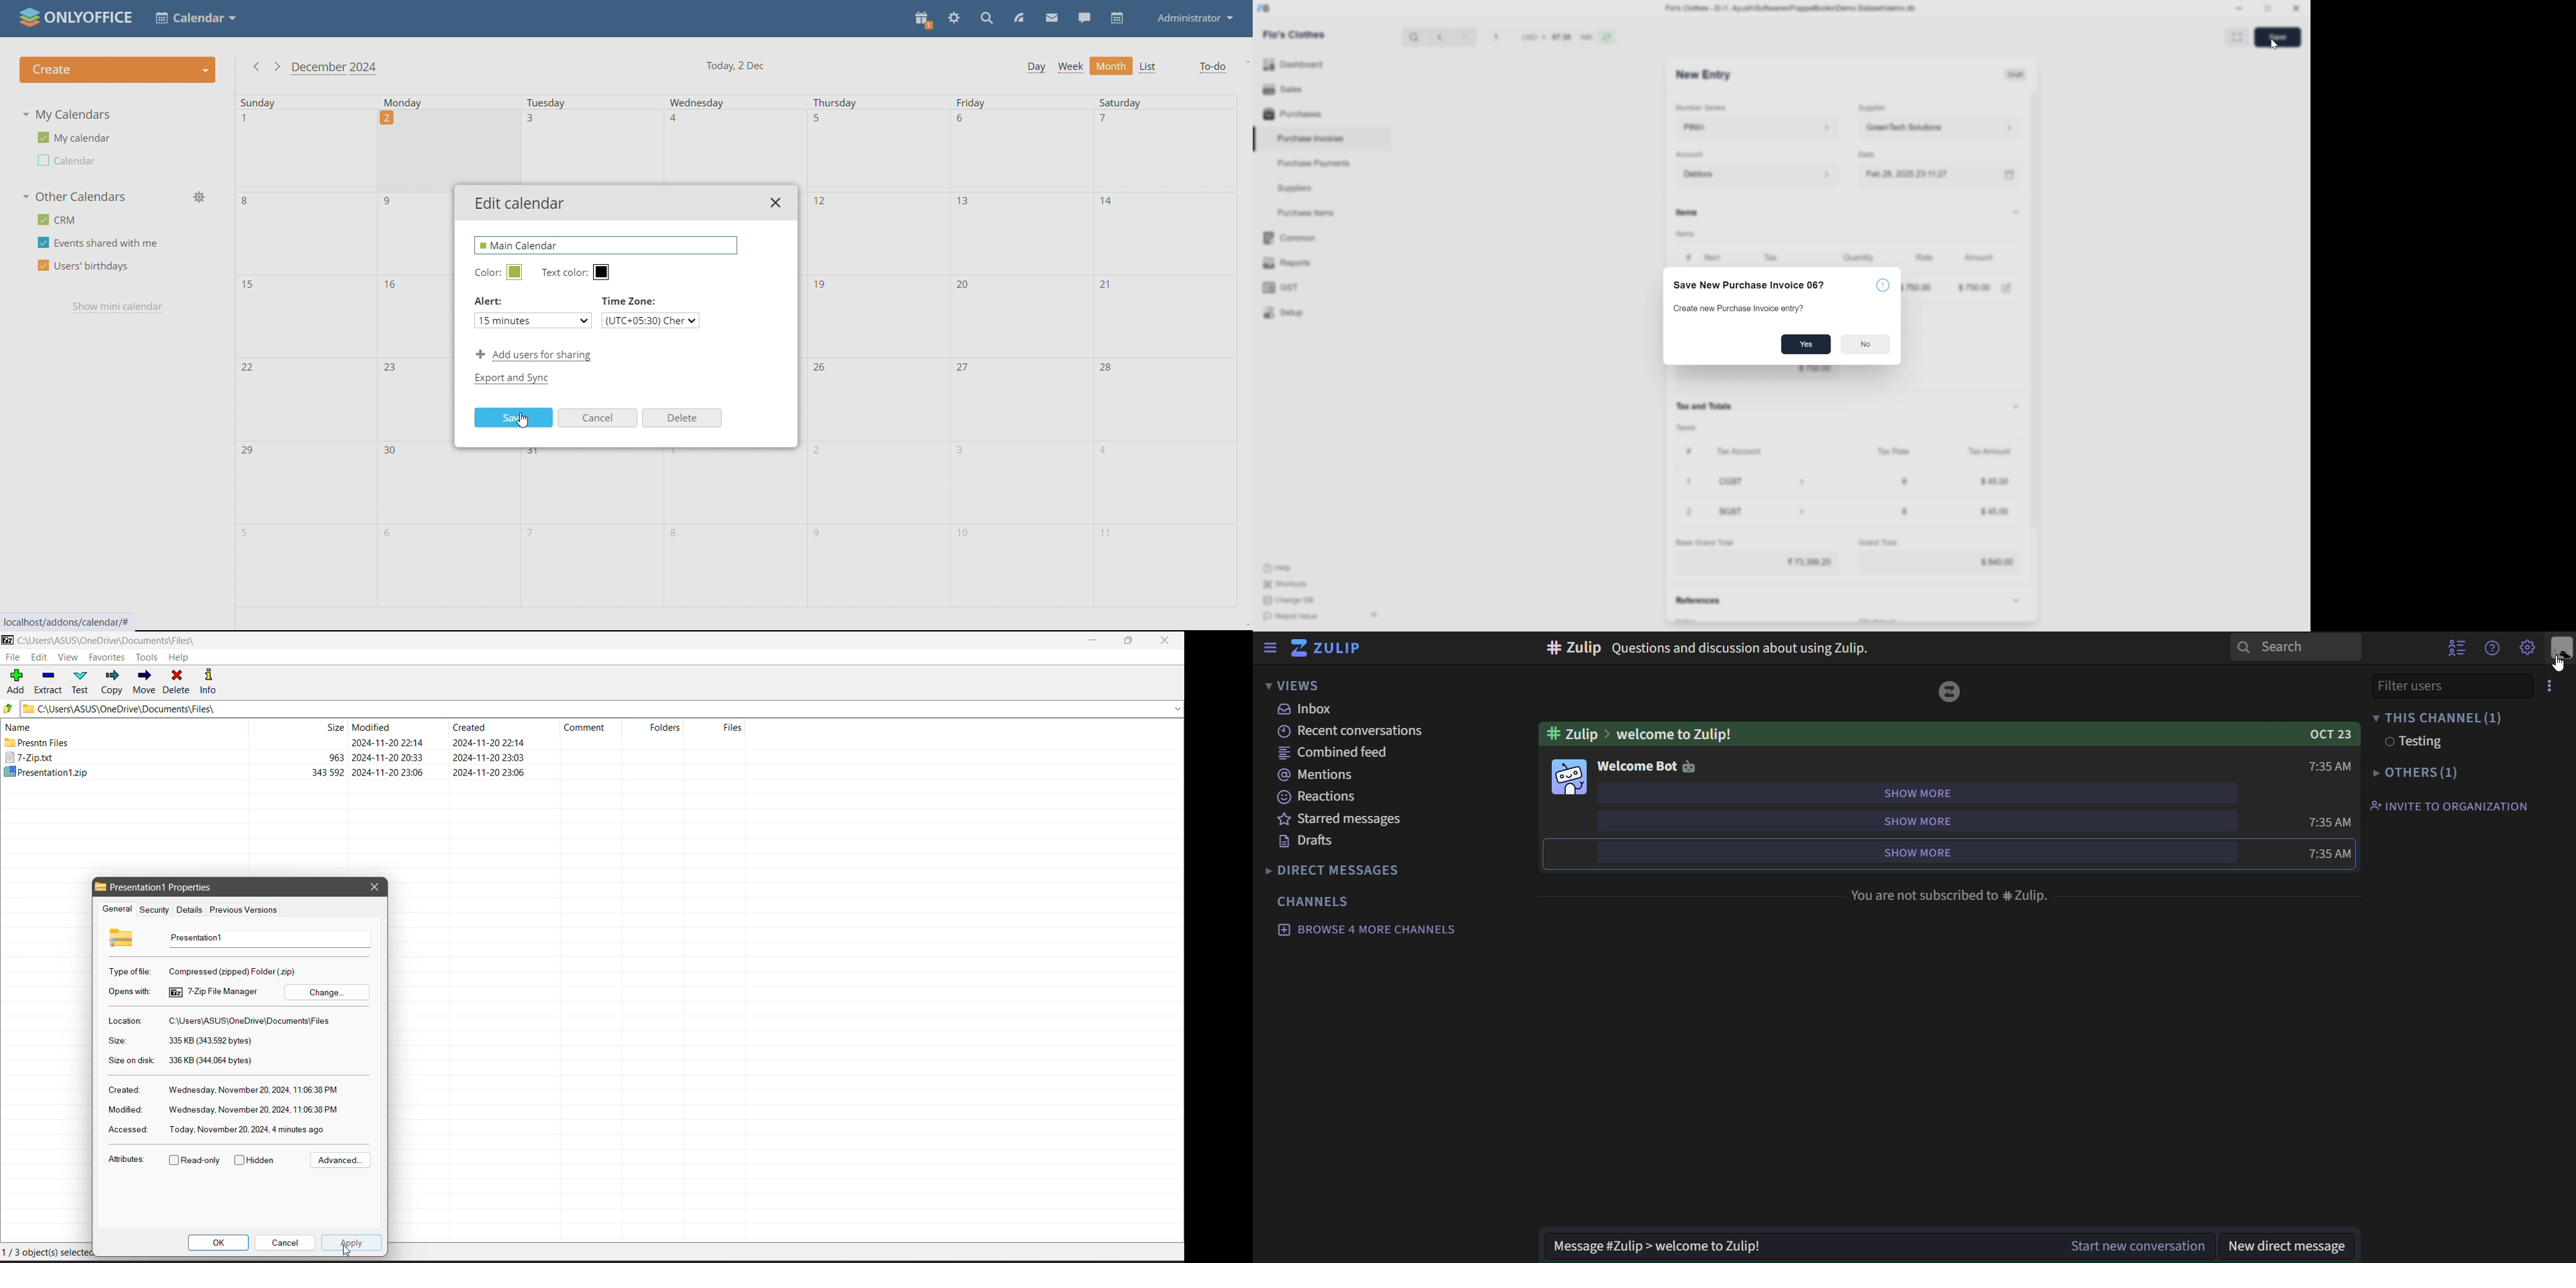 The image size is (2576, 1288). I want to click on filter users, so click(2461, 685).